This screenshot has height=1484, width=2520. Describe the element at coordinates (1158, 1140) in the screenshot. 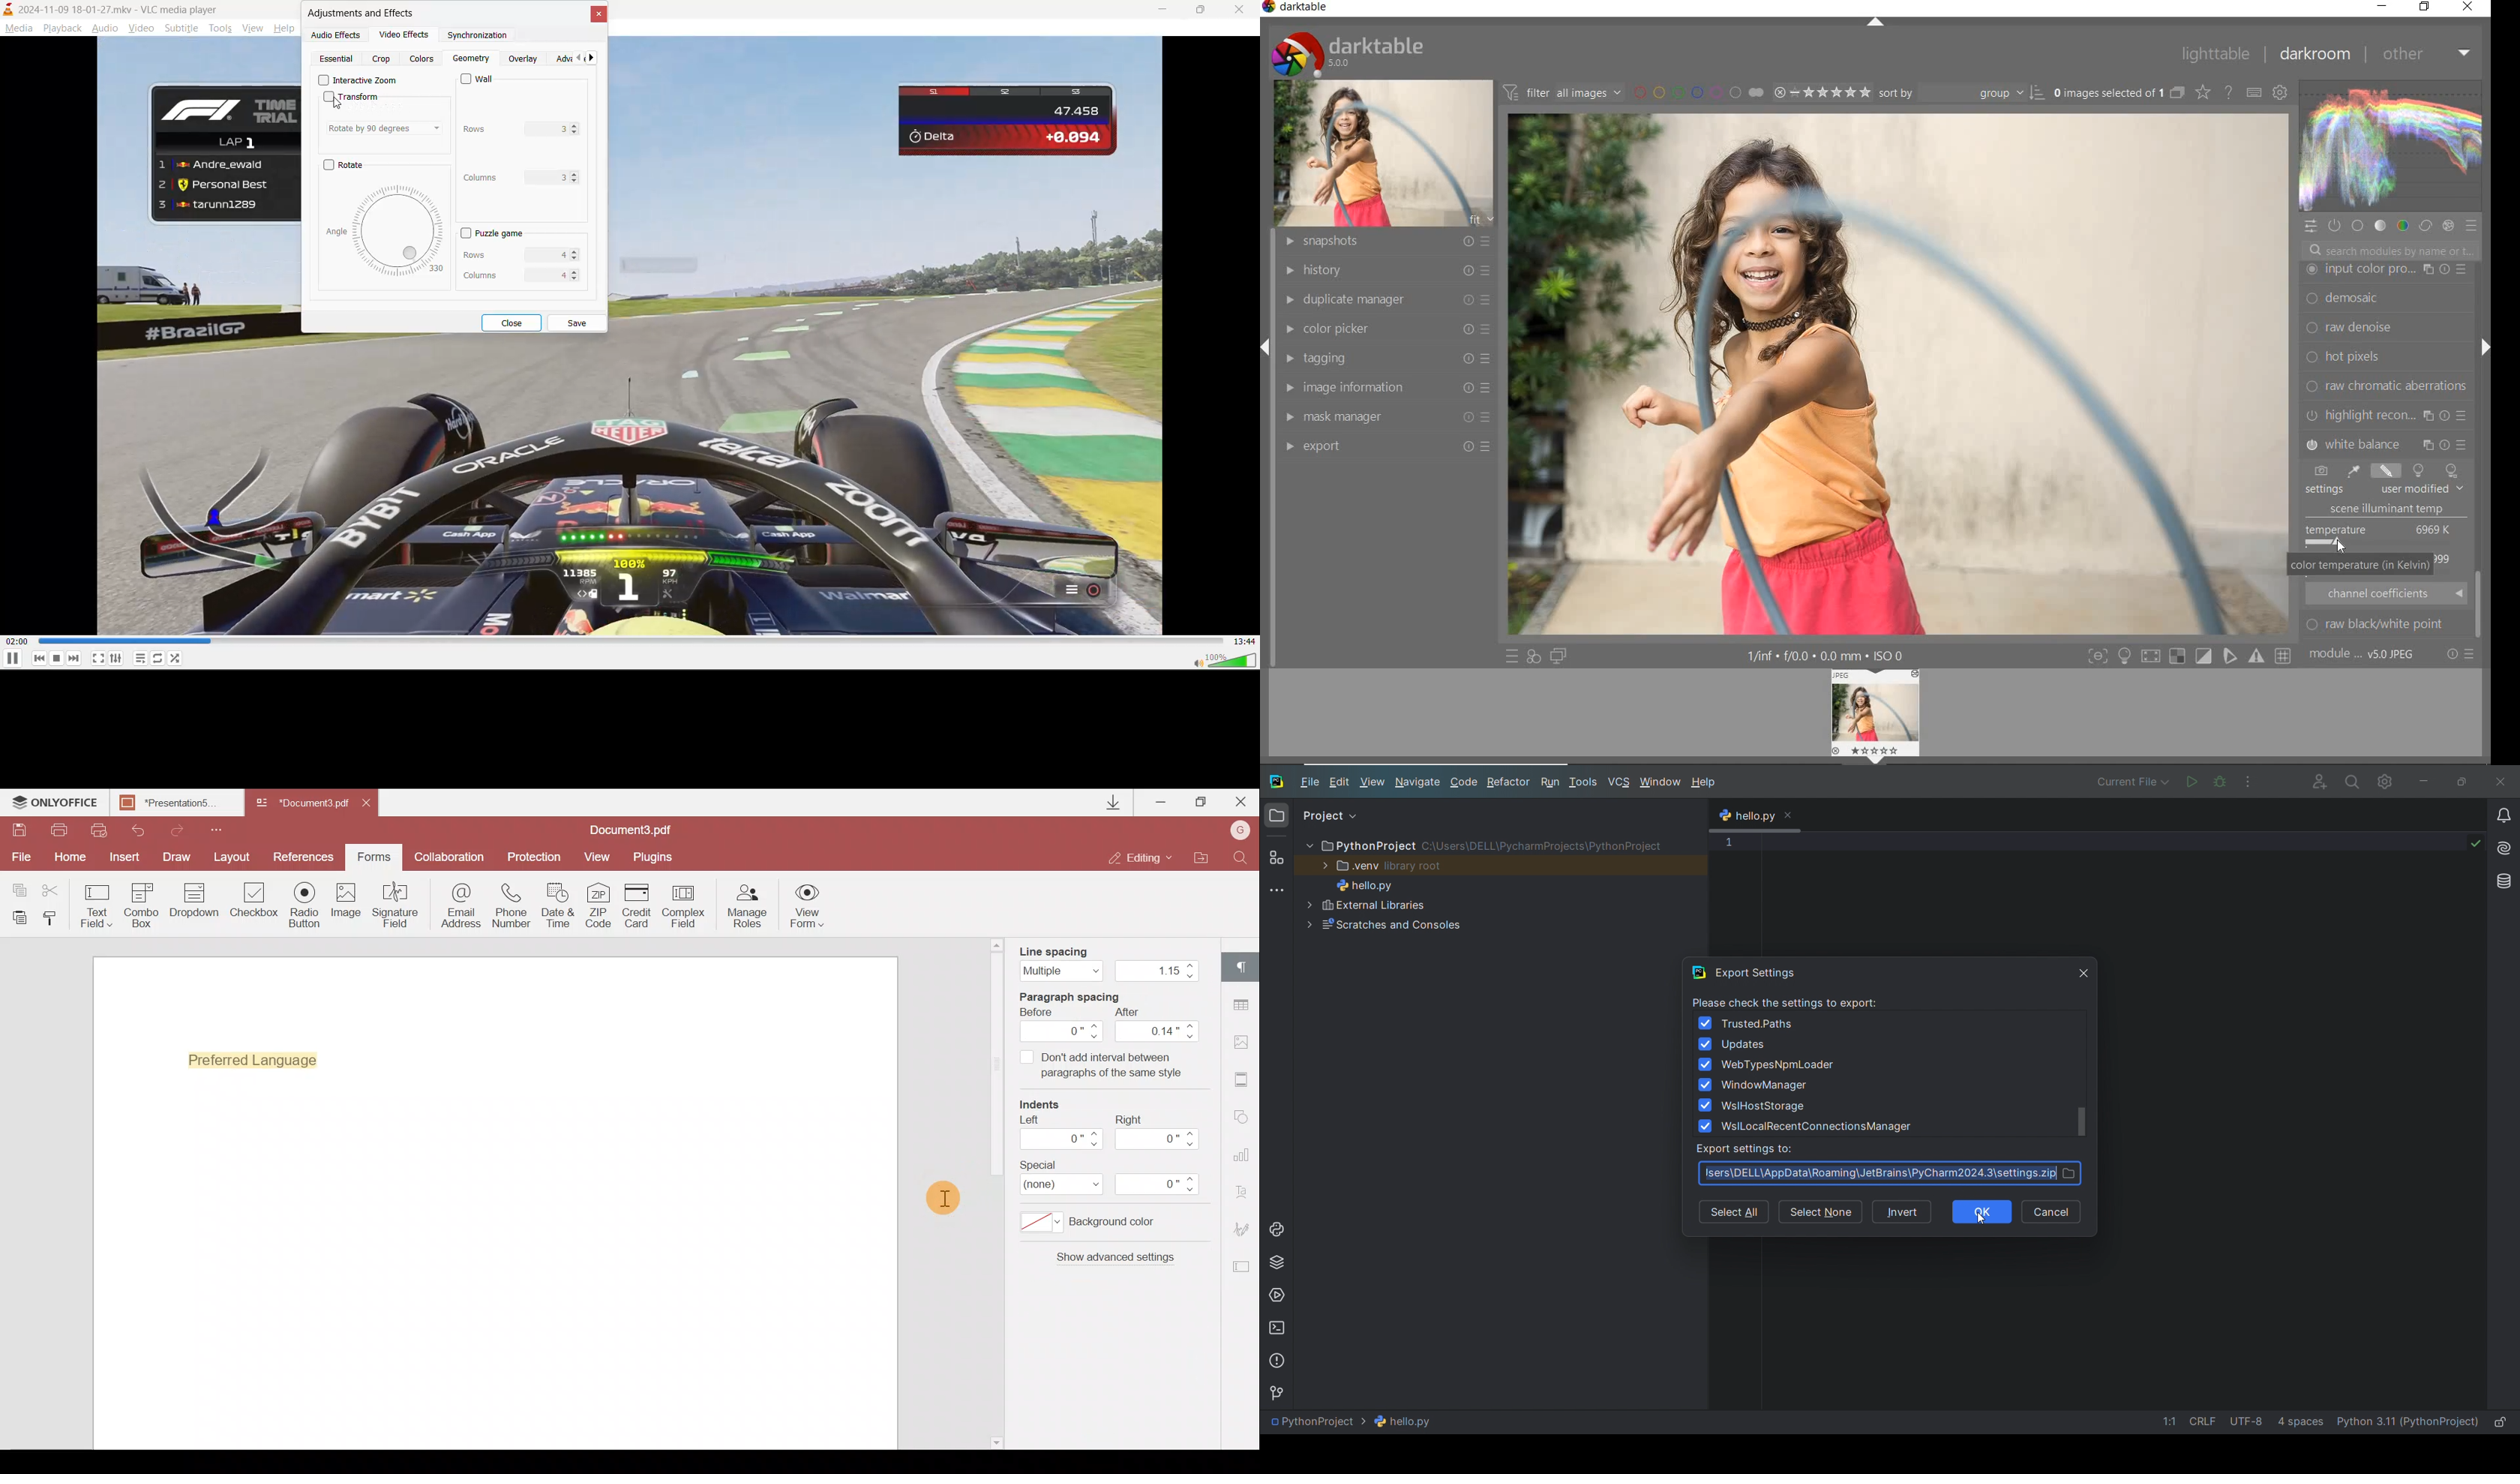

I see `0` at that location.